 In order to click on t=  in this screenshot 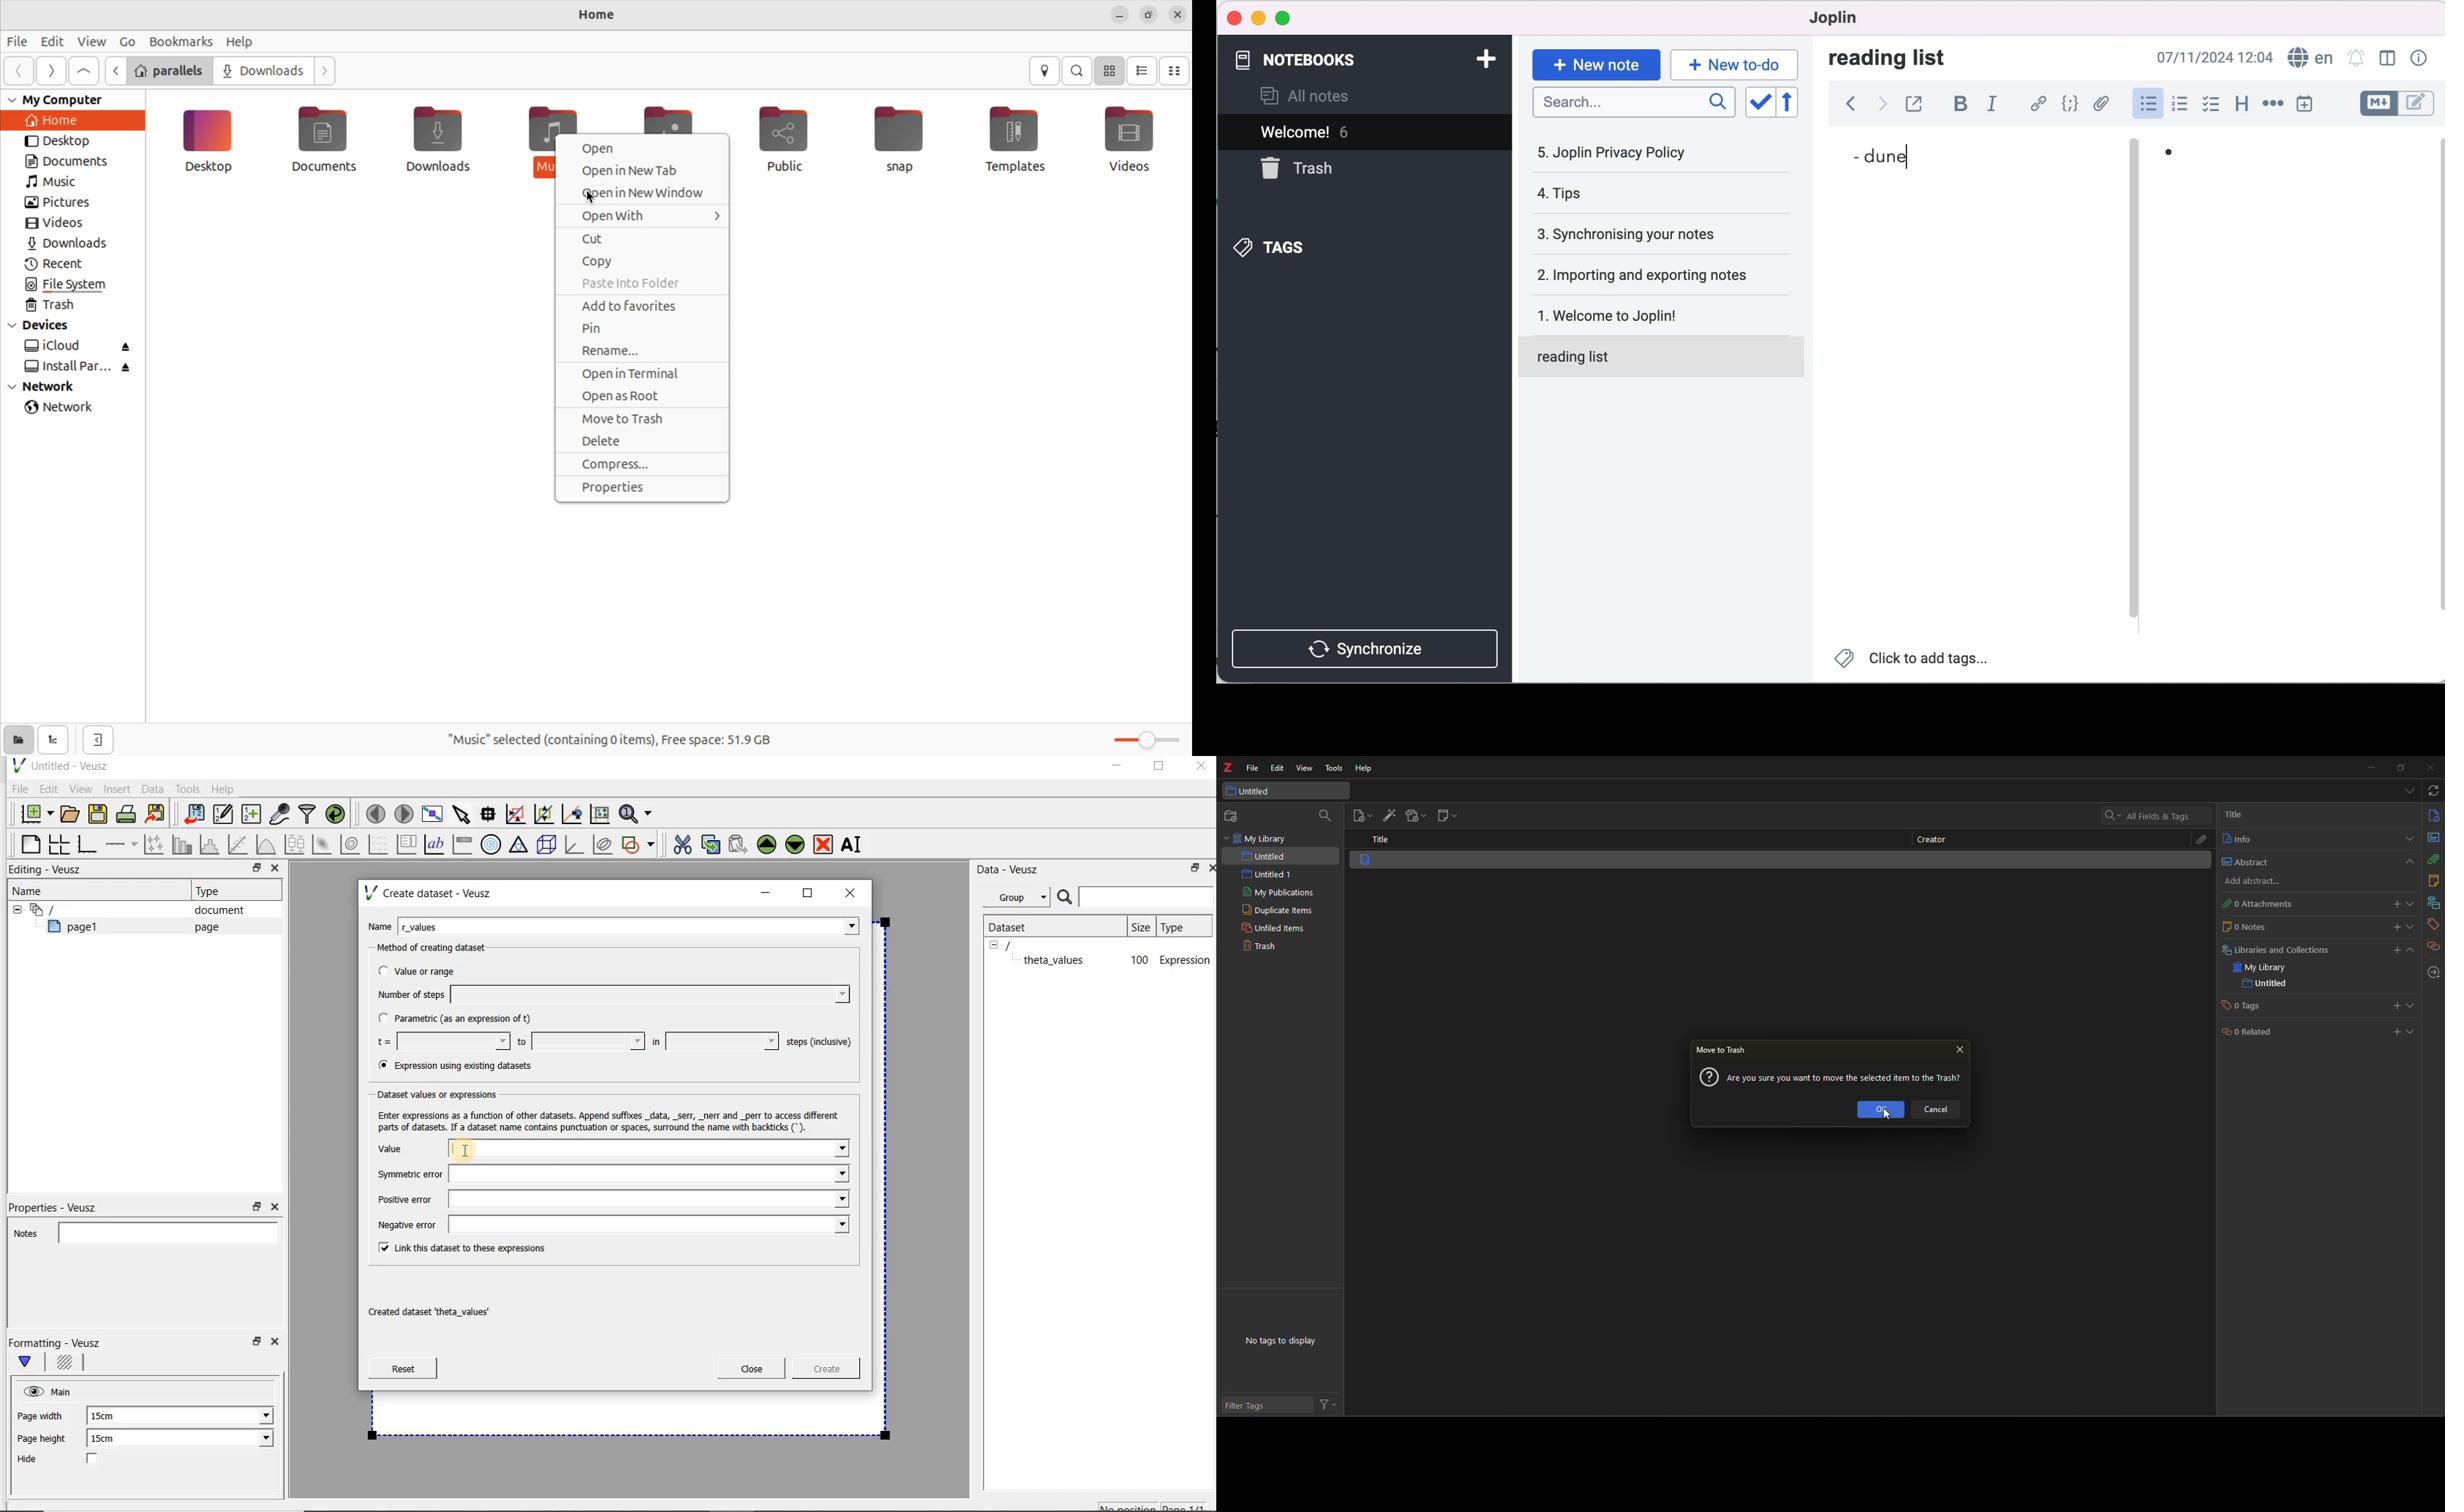, I will do `click(440, 1042)`.